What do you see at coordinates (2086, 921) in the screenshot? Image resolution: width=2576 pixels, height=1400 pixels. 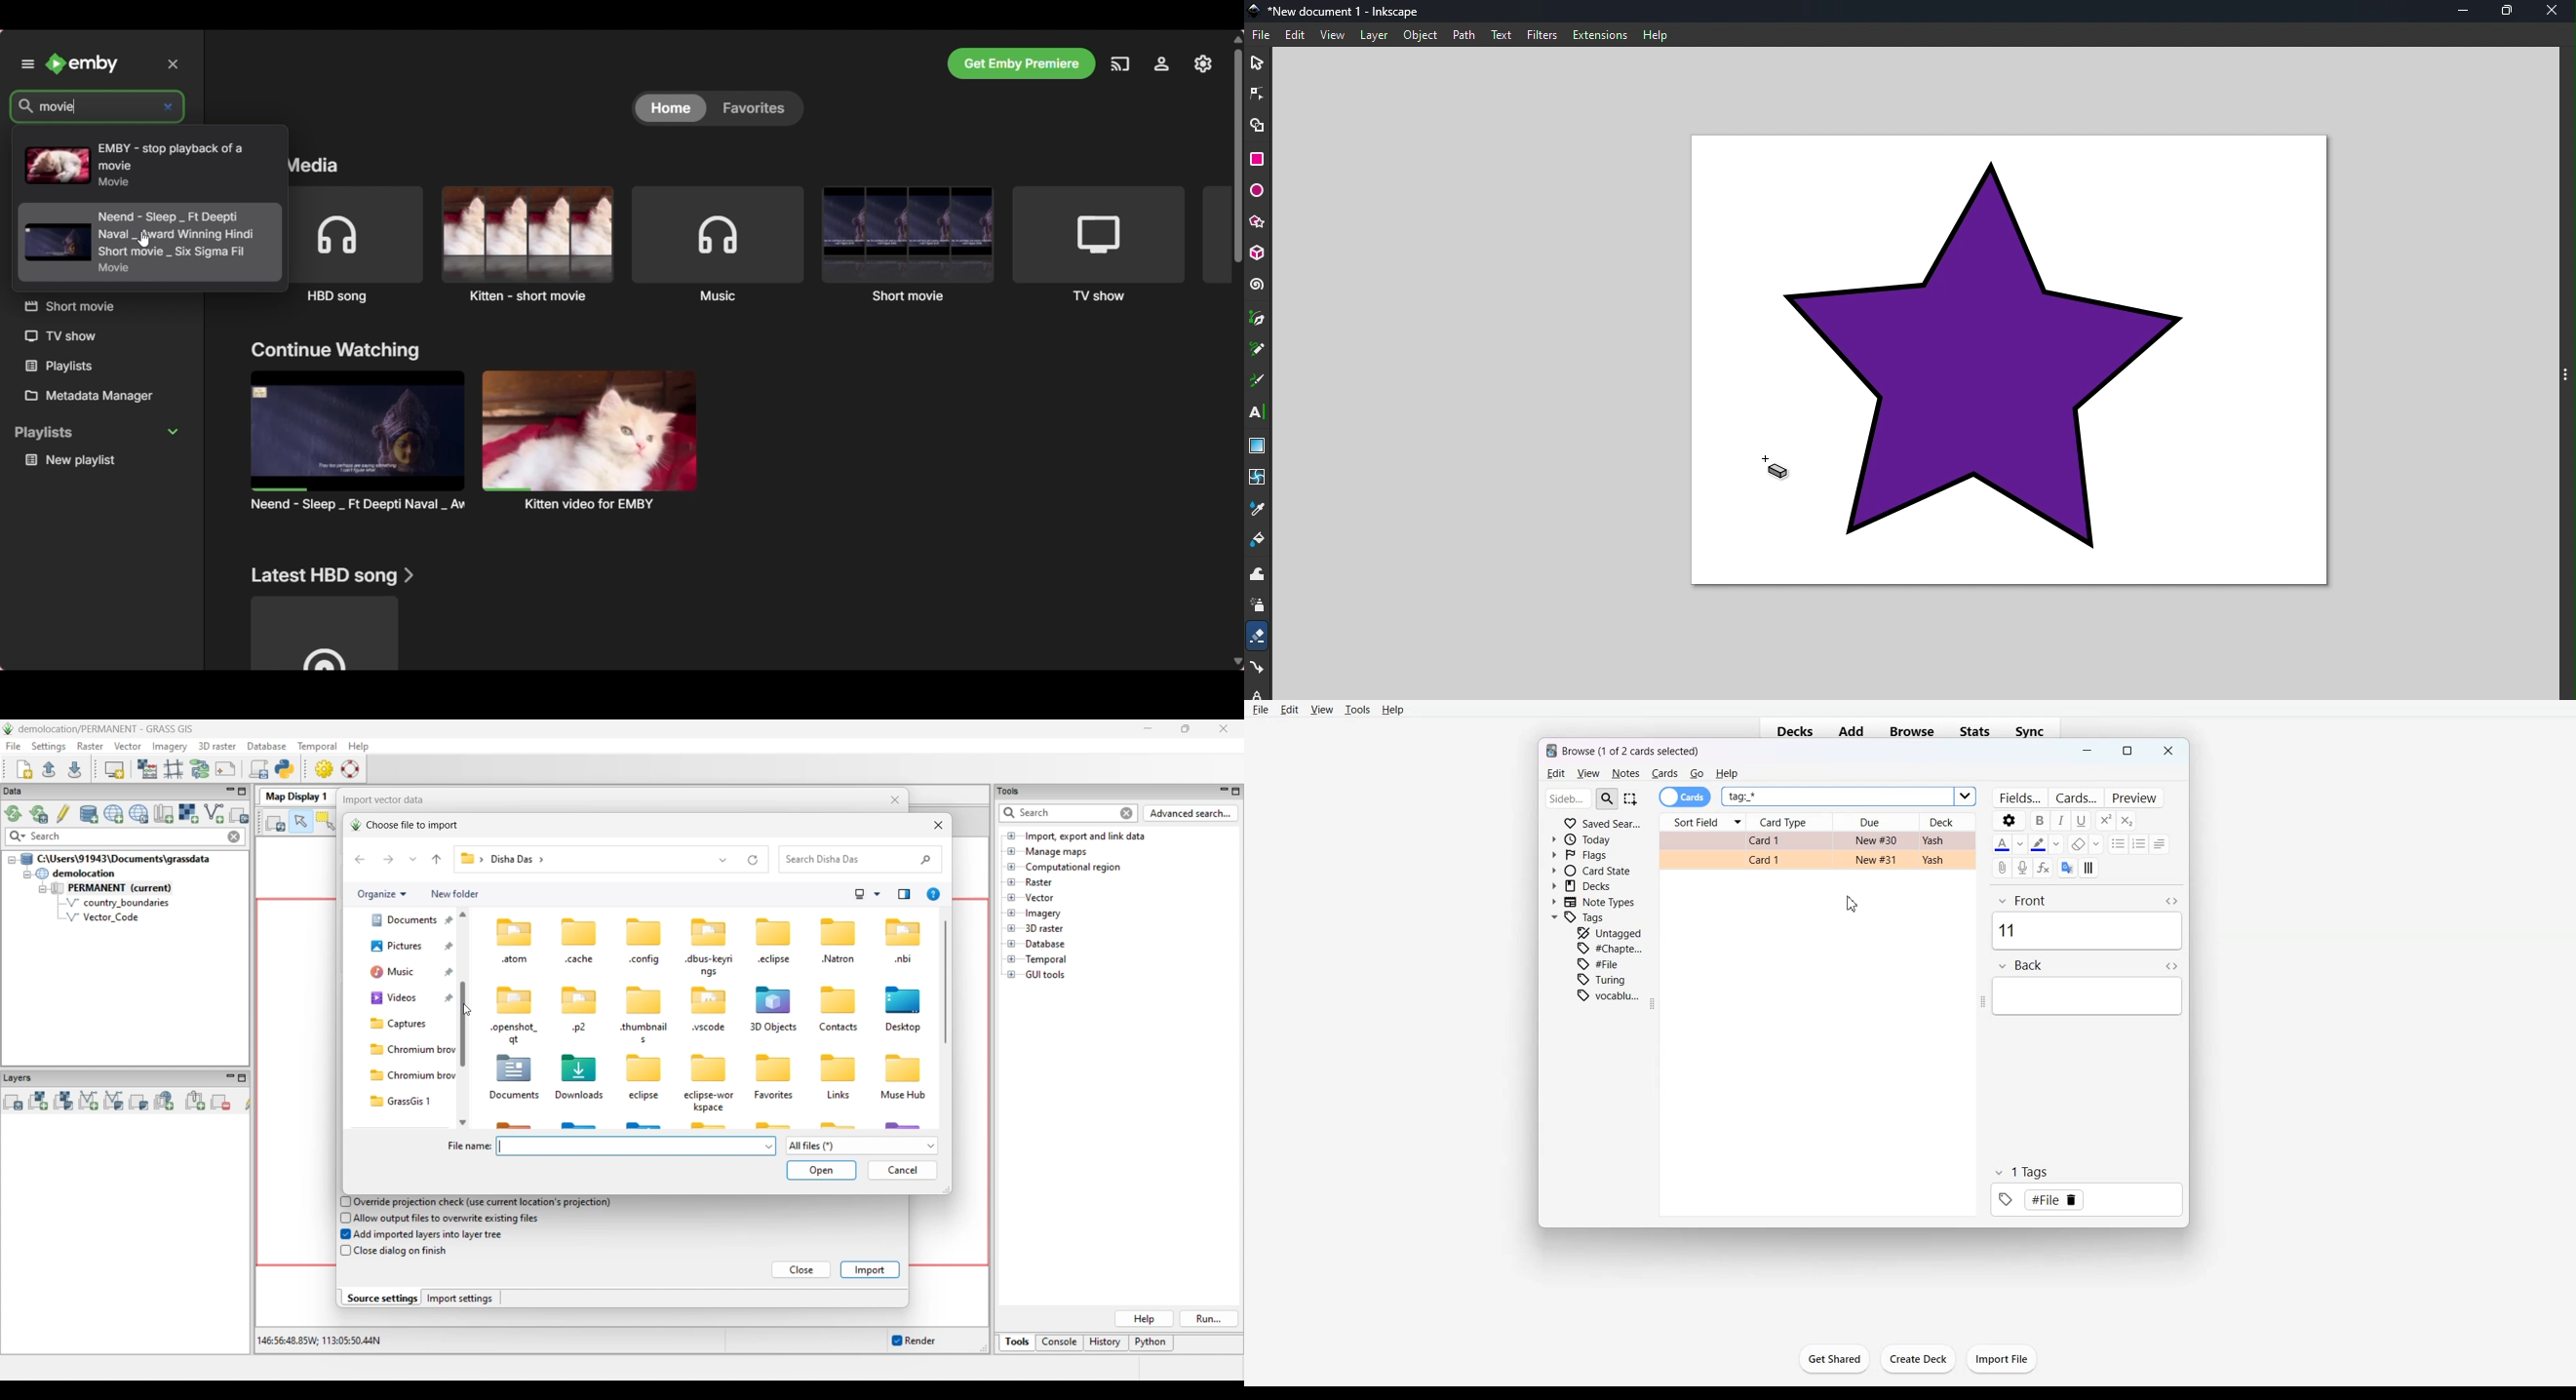 I see `Front` at bounding box center [2086, 921].